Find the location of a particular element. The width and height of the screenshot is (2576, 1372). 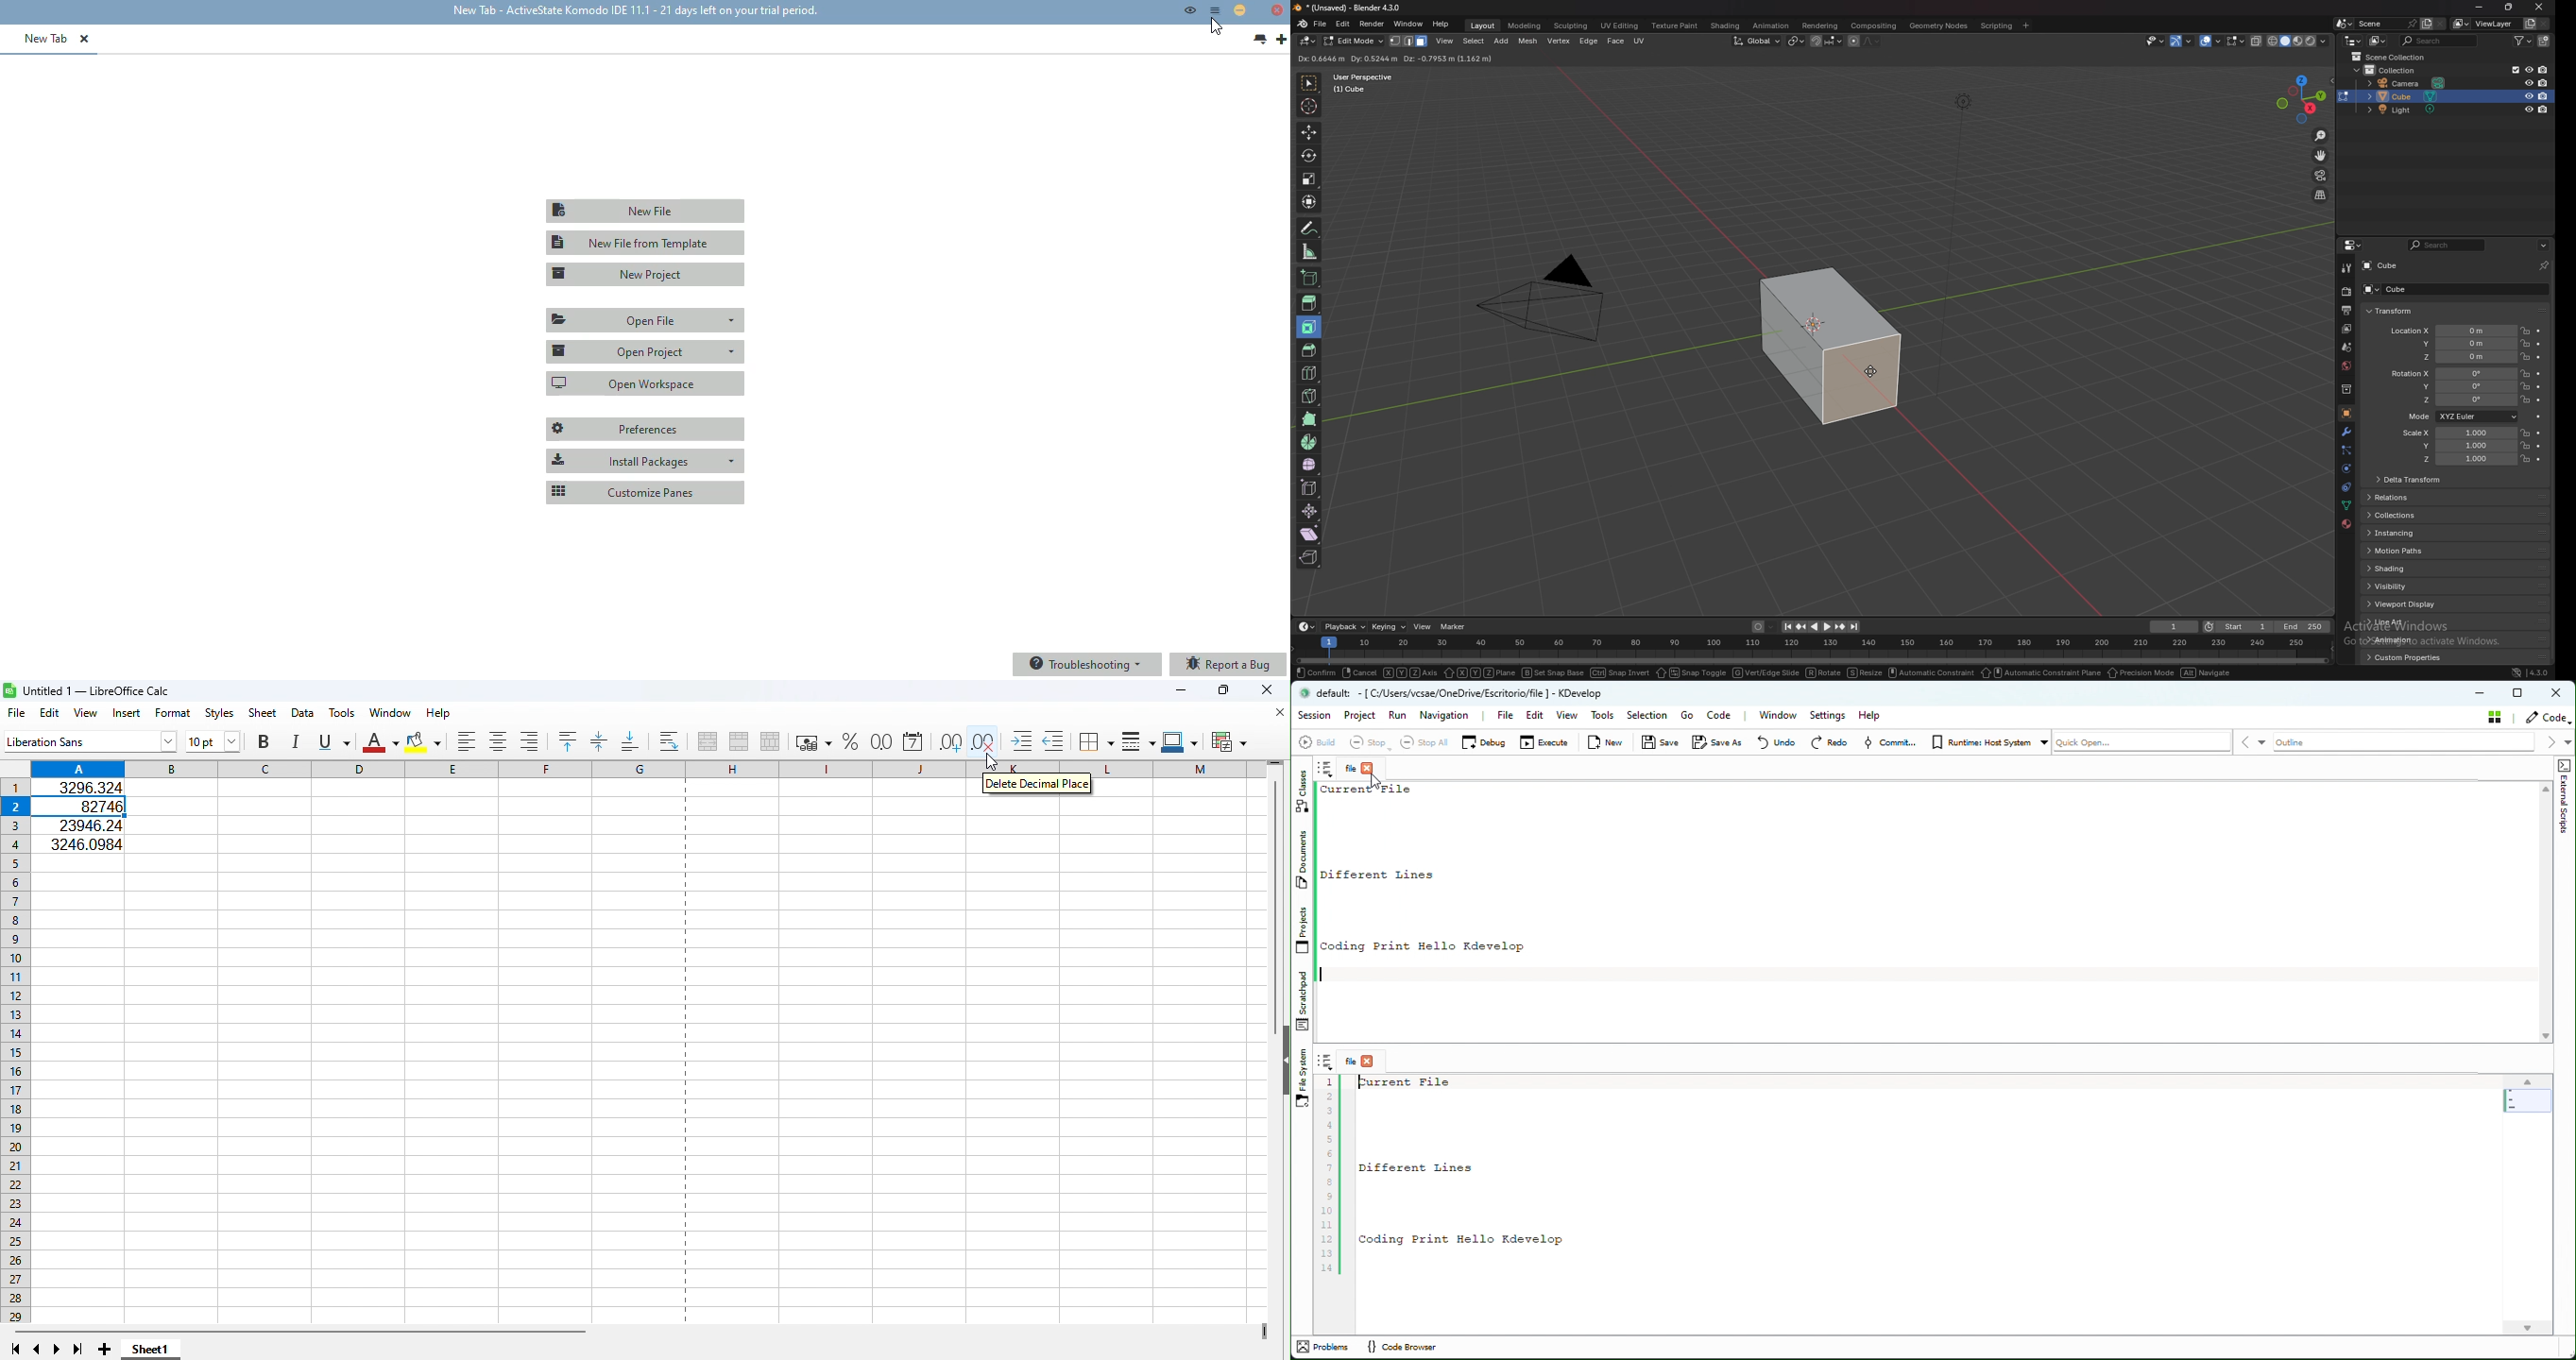

Italics is located at coordinates (294, 744).